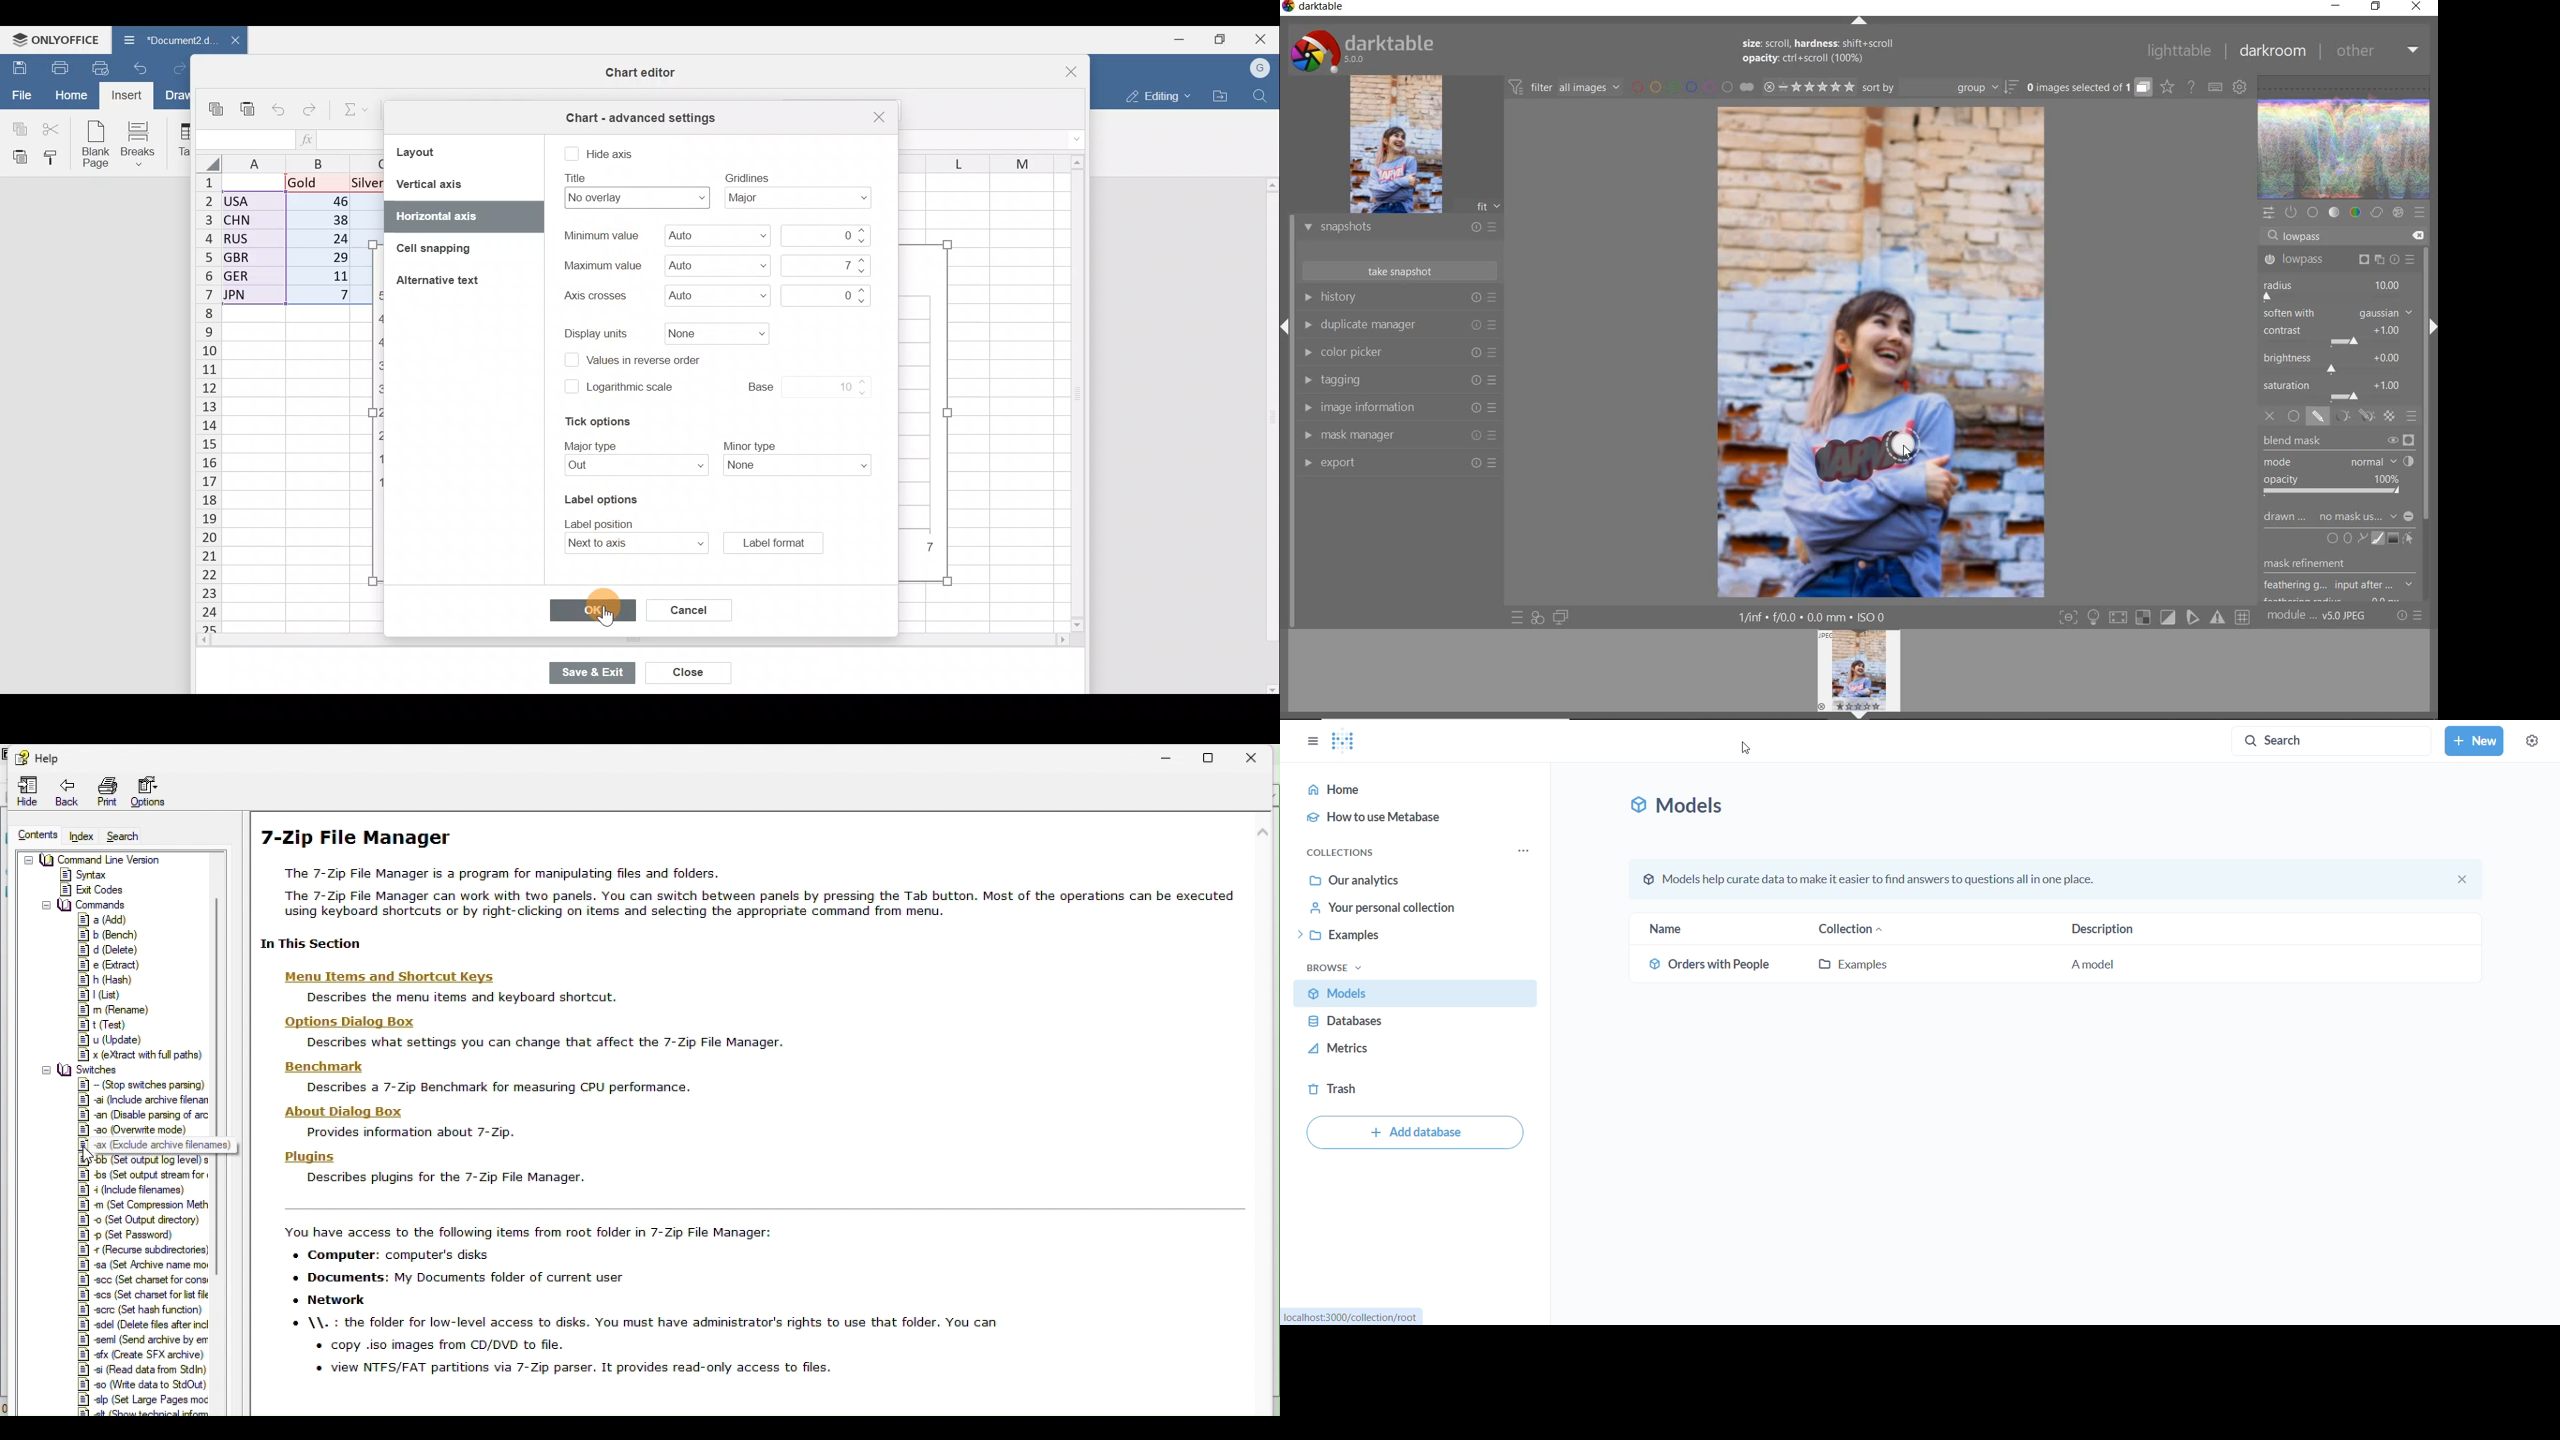 Image resolution: width=2576 pixels, height=1456 pixels. What do you see at coordinates (143, 1055) in the screenshot?
I see `#] x (extract with full paths)` at bounding box center [143, 1055].